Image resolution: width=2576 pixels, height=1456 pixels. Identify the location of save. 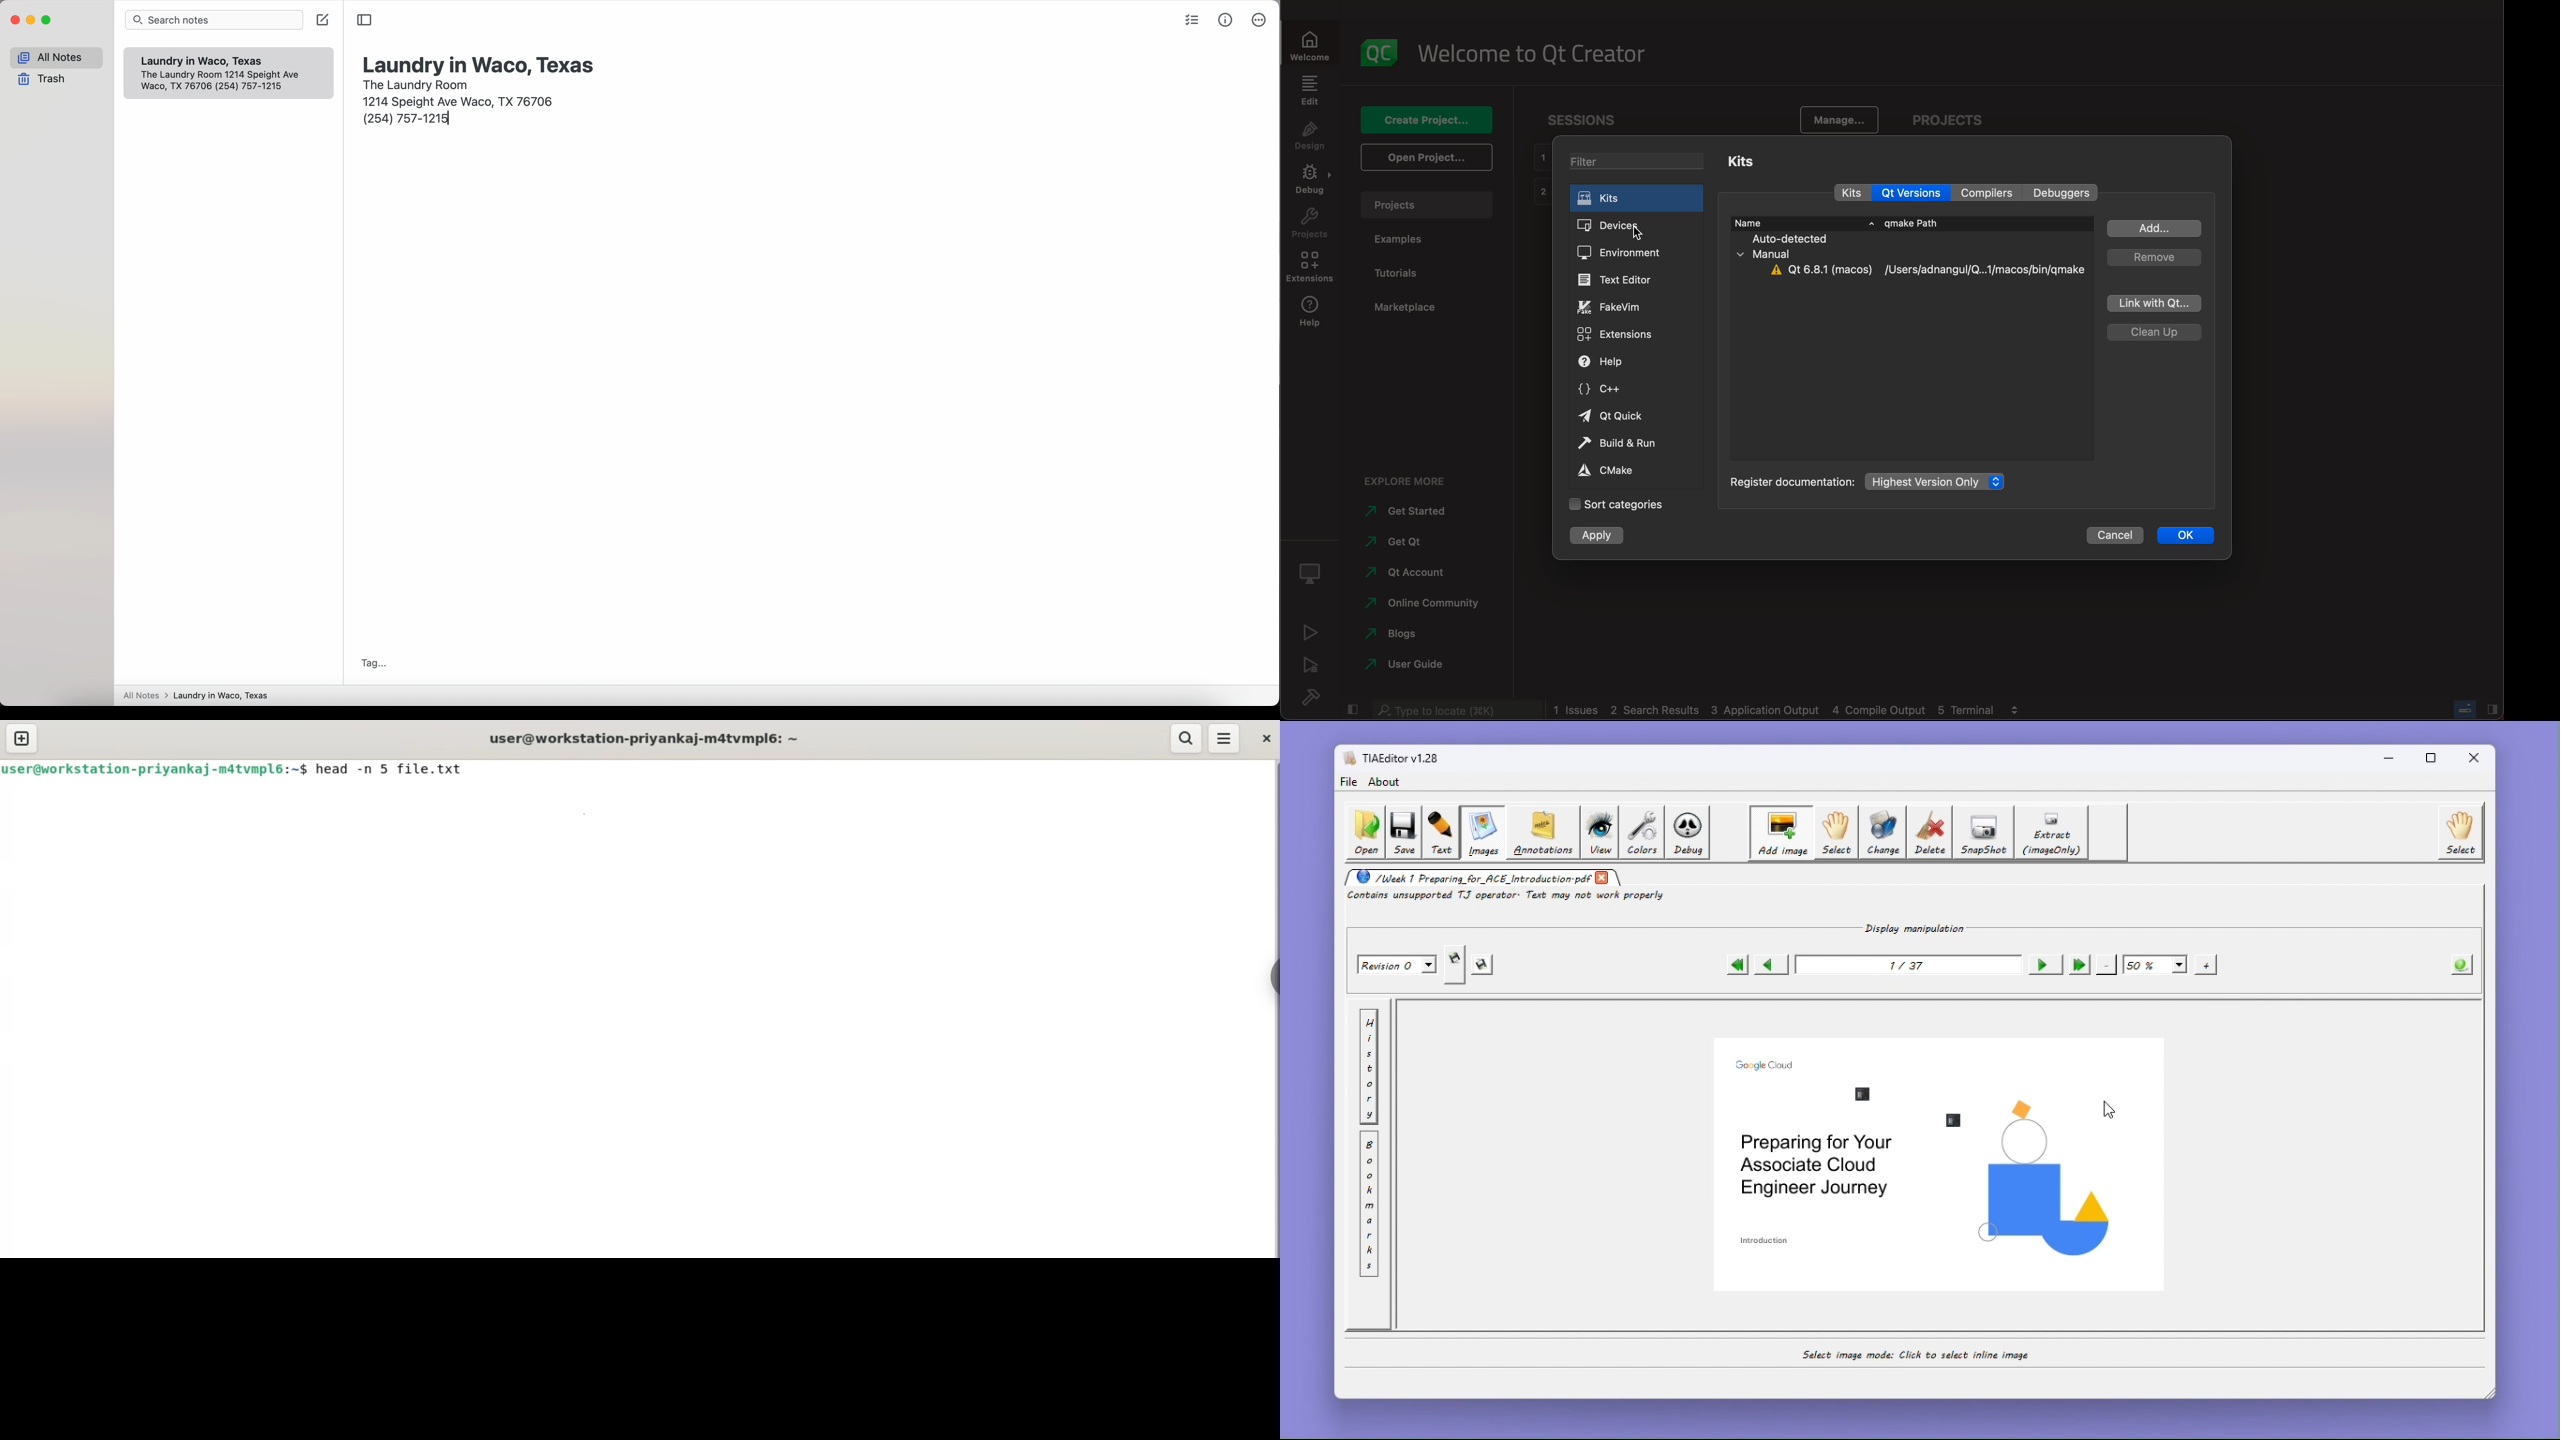
(1484, 966).